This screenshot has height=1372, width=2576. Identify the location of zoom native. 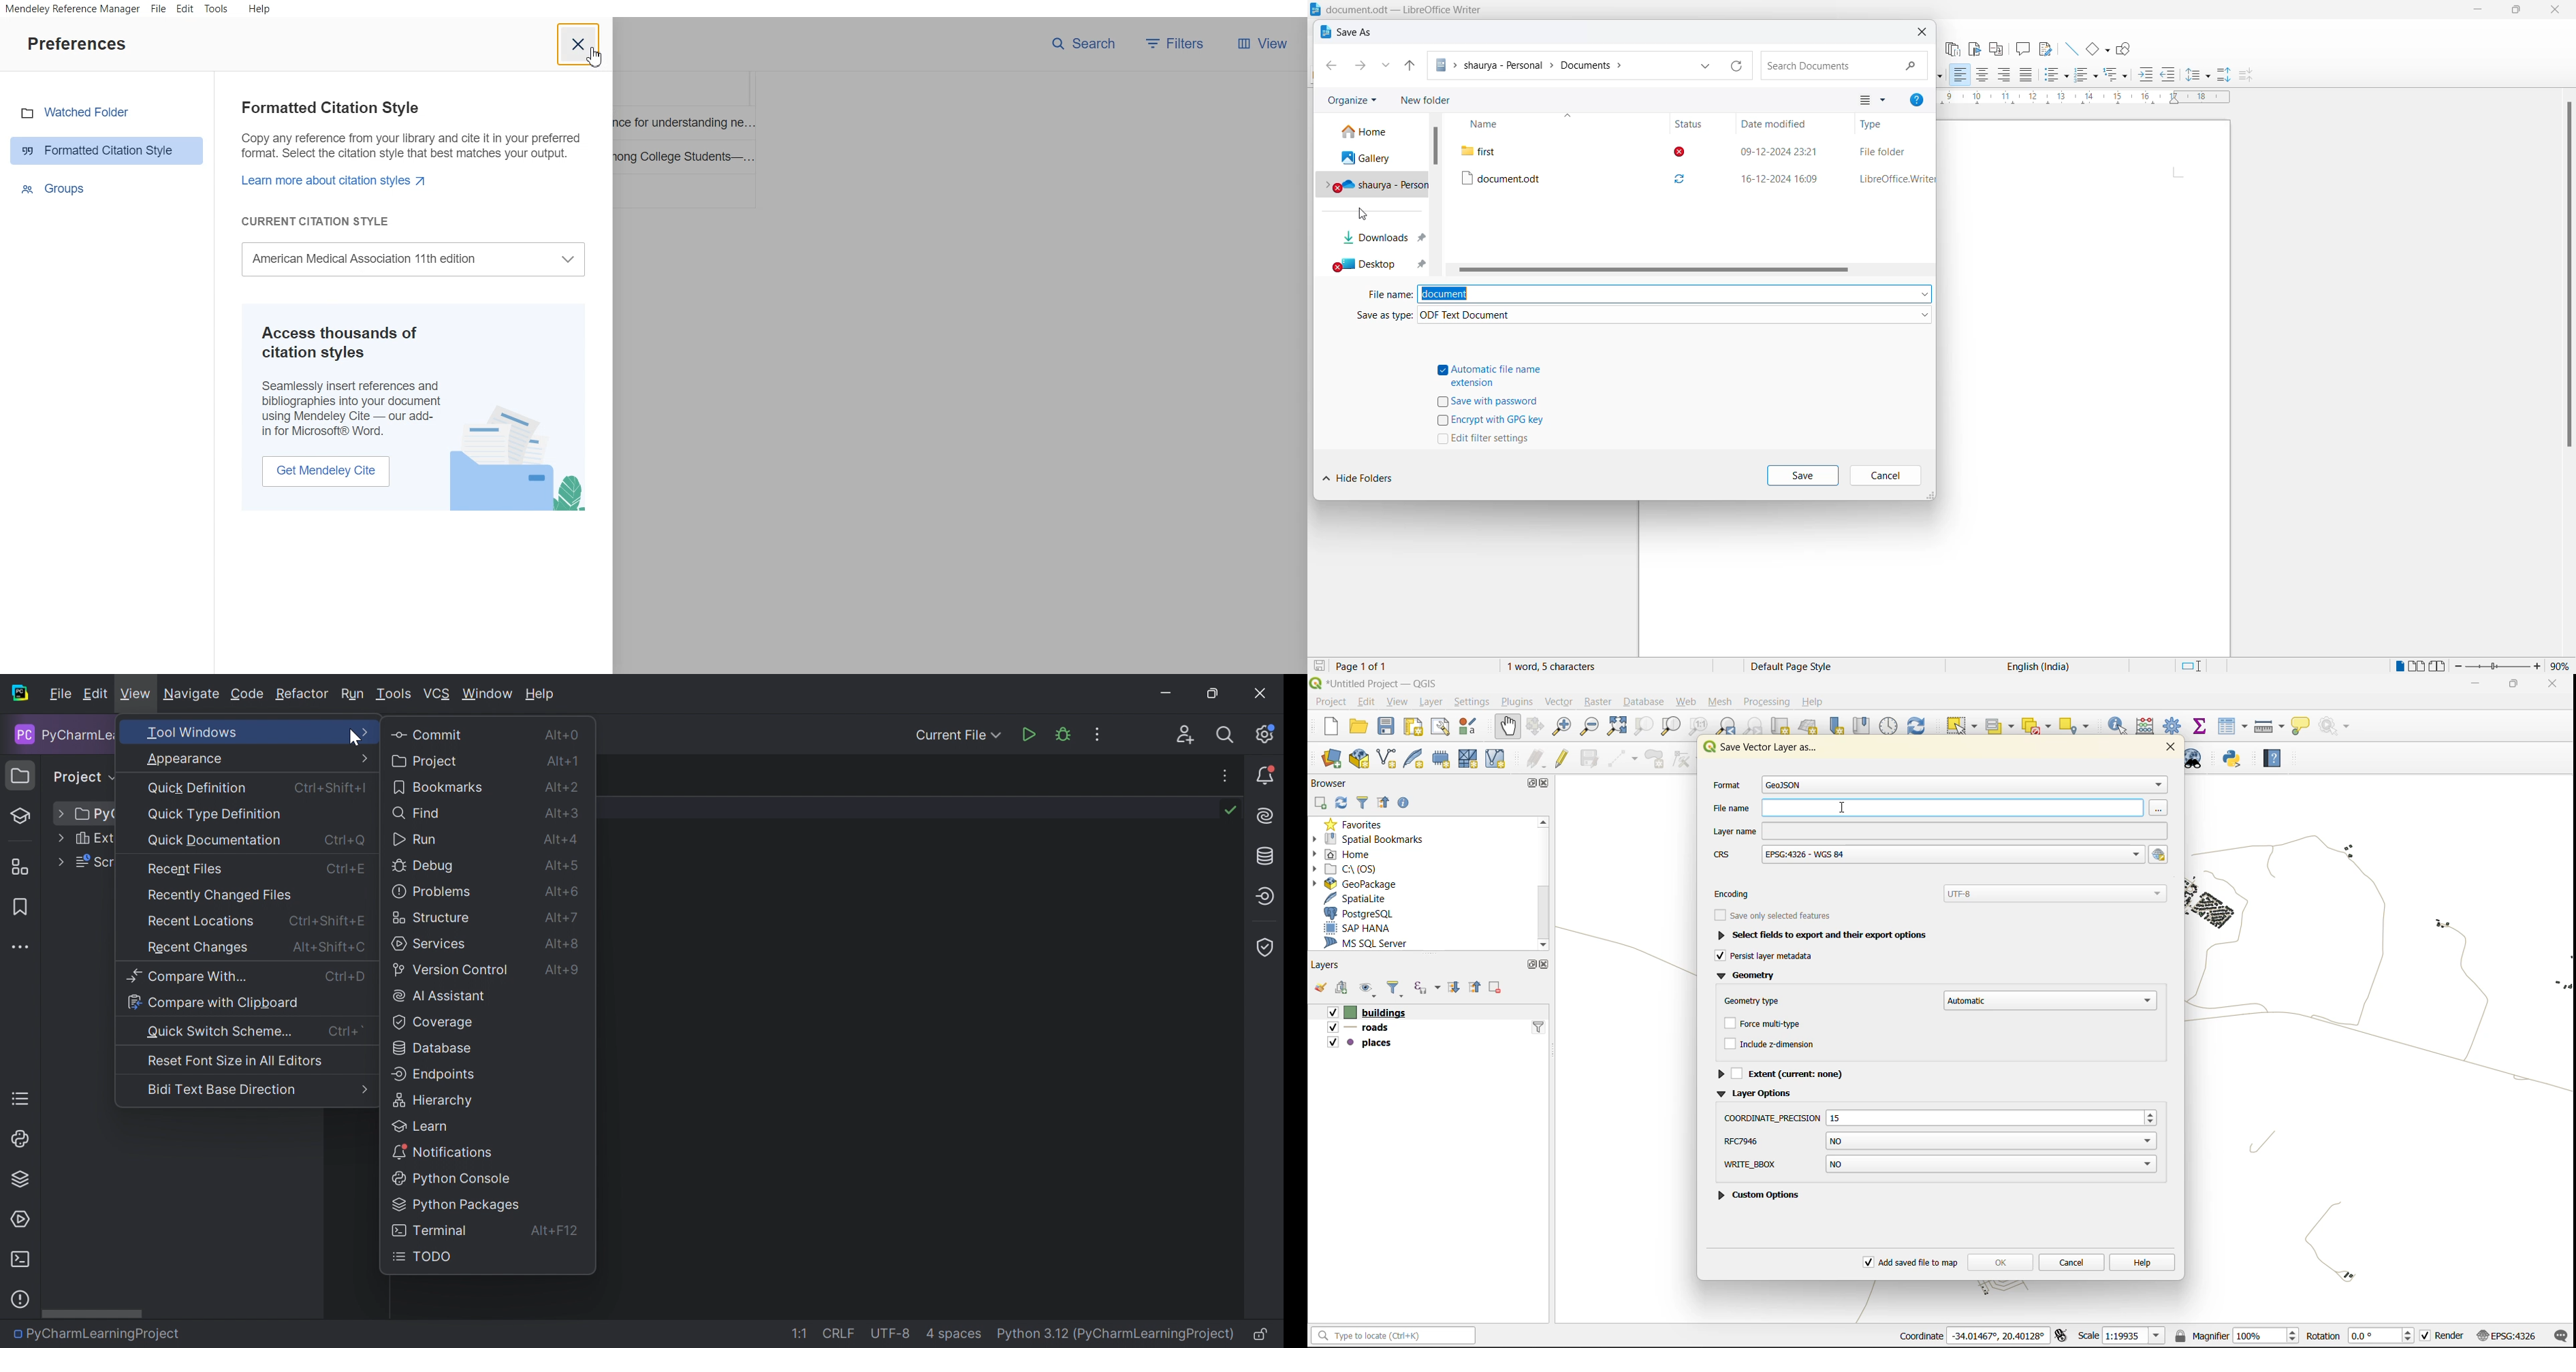
(1700, 725).